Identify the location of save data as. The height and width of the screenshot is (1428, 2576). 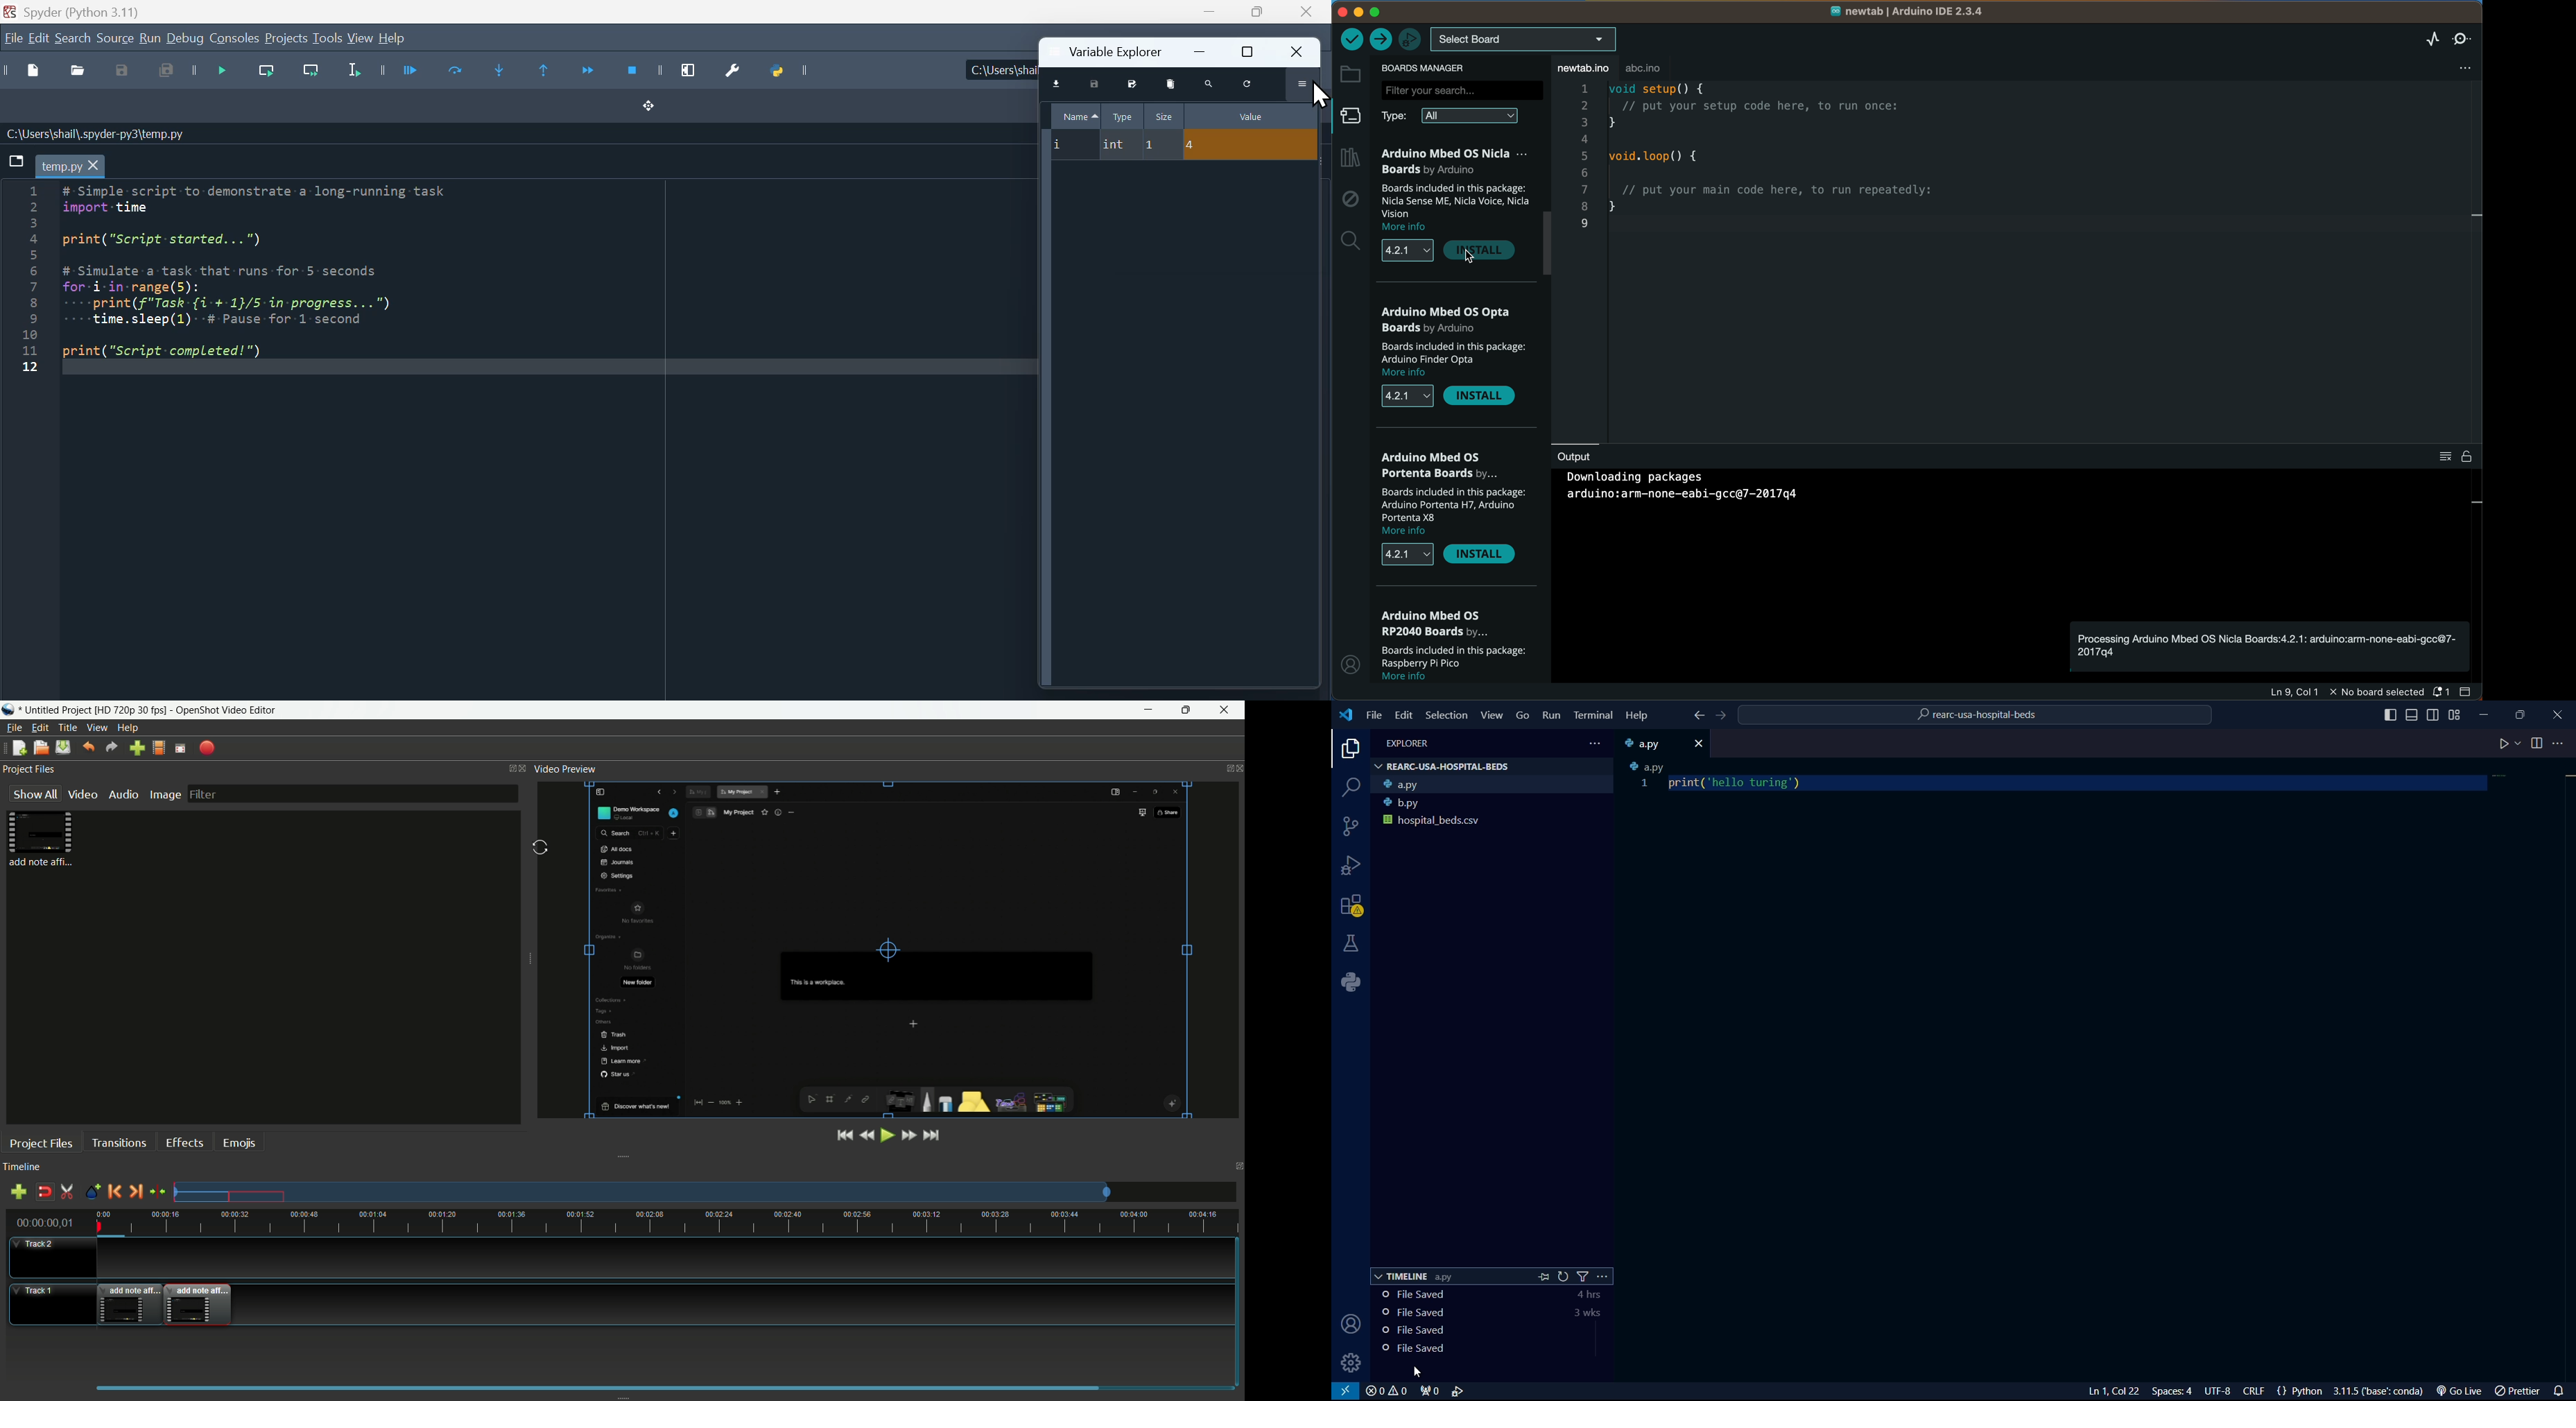
(1130, 83).